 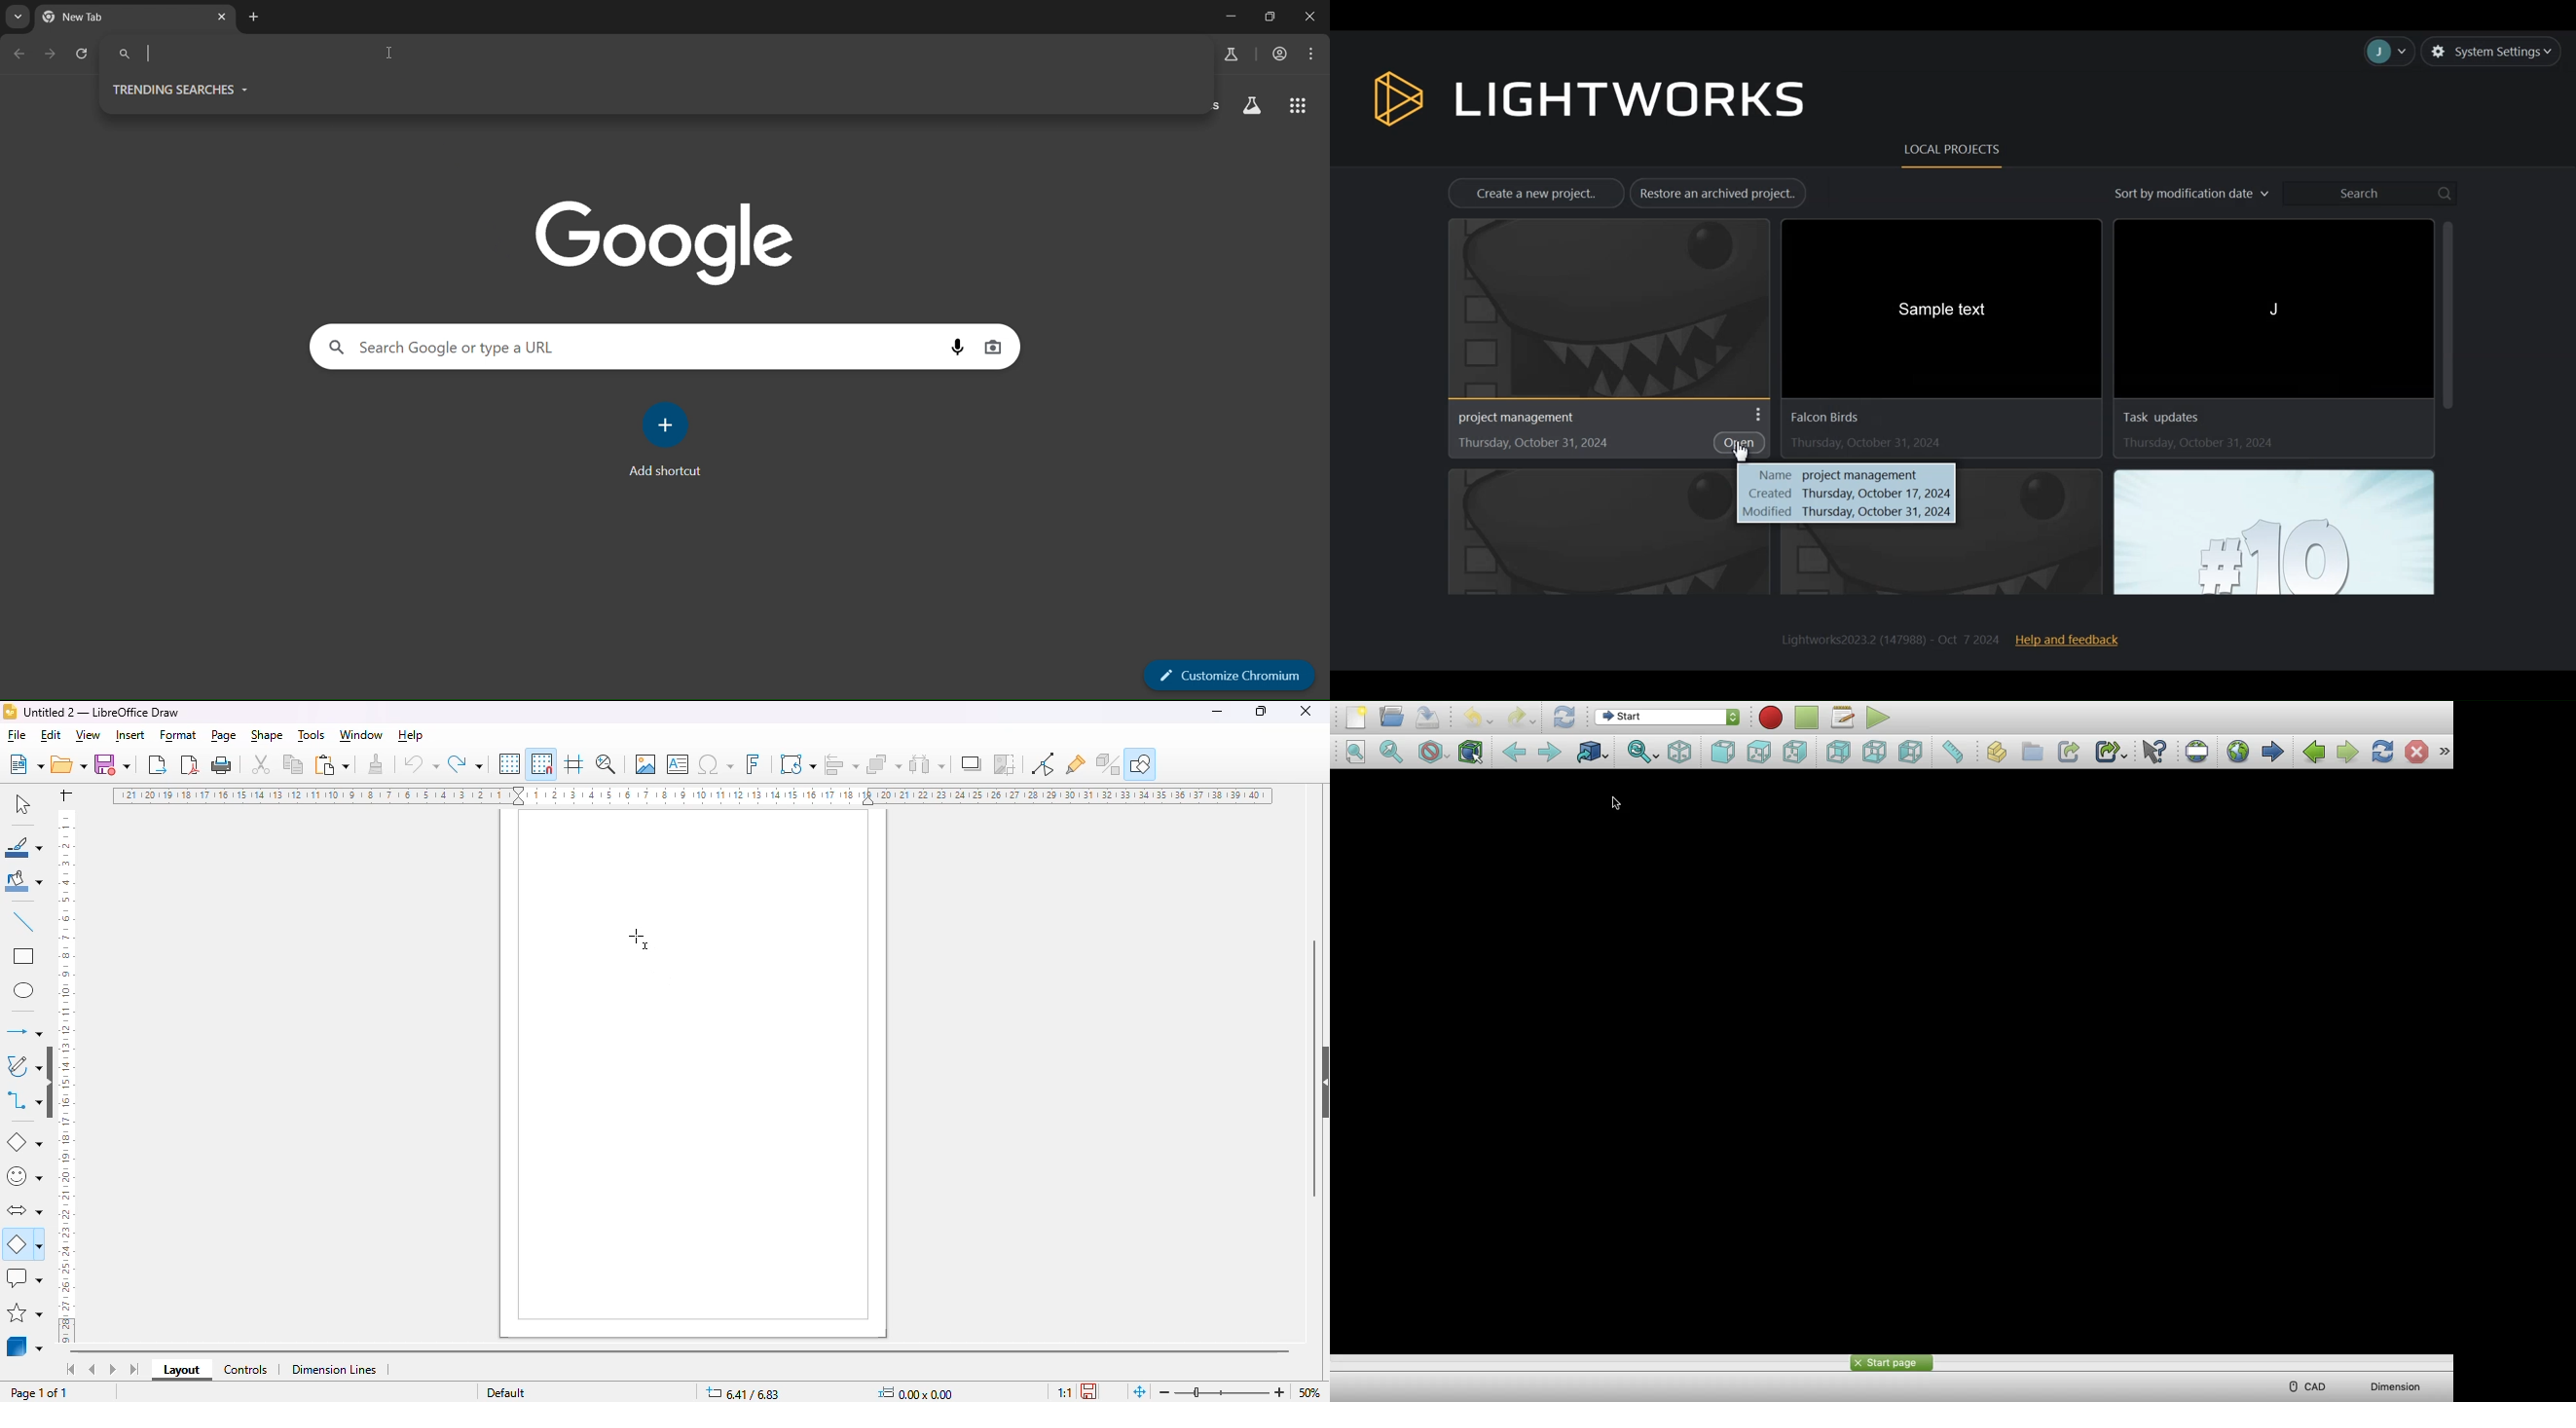 I want to click on Open, so click(x=1392, y=717).